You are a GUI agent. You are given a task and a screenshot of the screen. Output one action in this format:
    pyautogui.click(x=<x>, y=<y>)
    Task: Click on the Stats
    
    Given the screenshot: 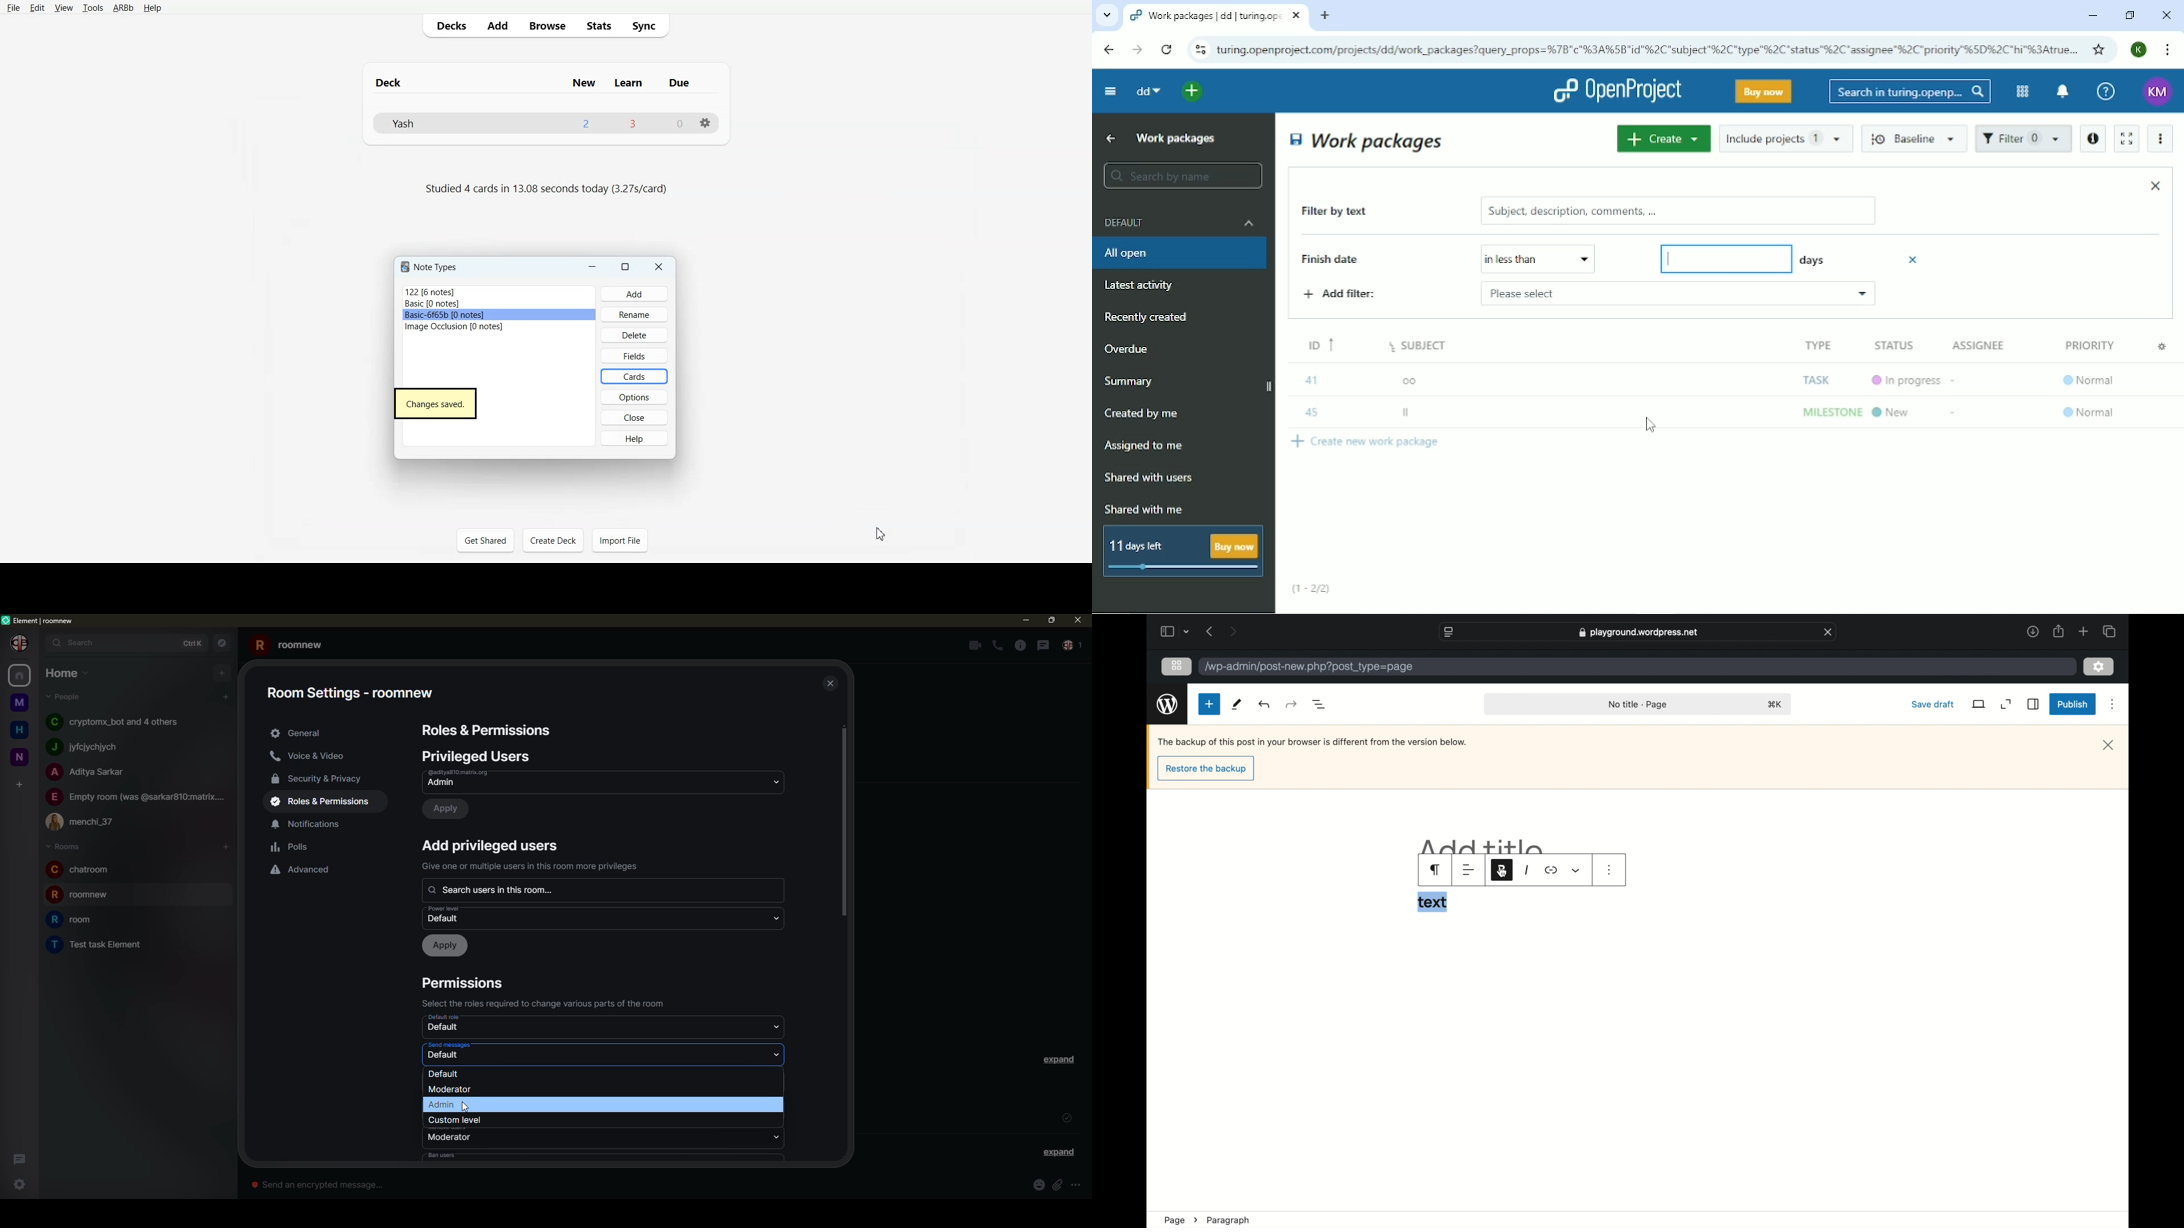 What is the action you would take?
    pyautogui.click(x=597, y=26)
    